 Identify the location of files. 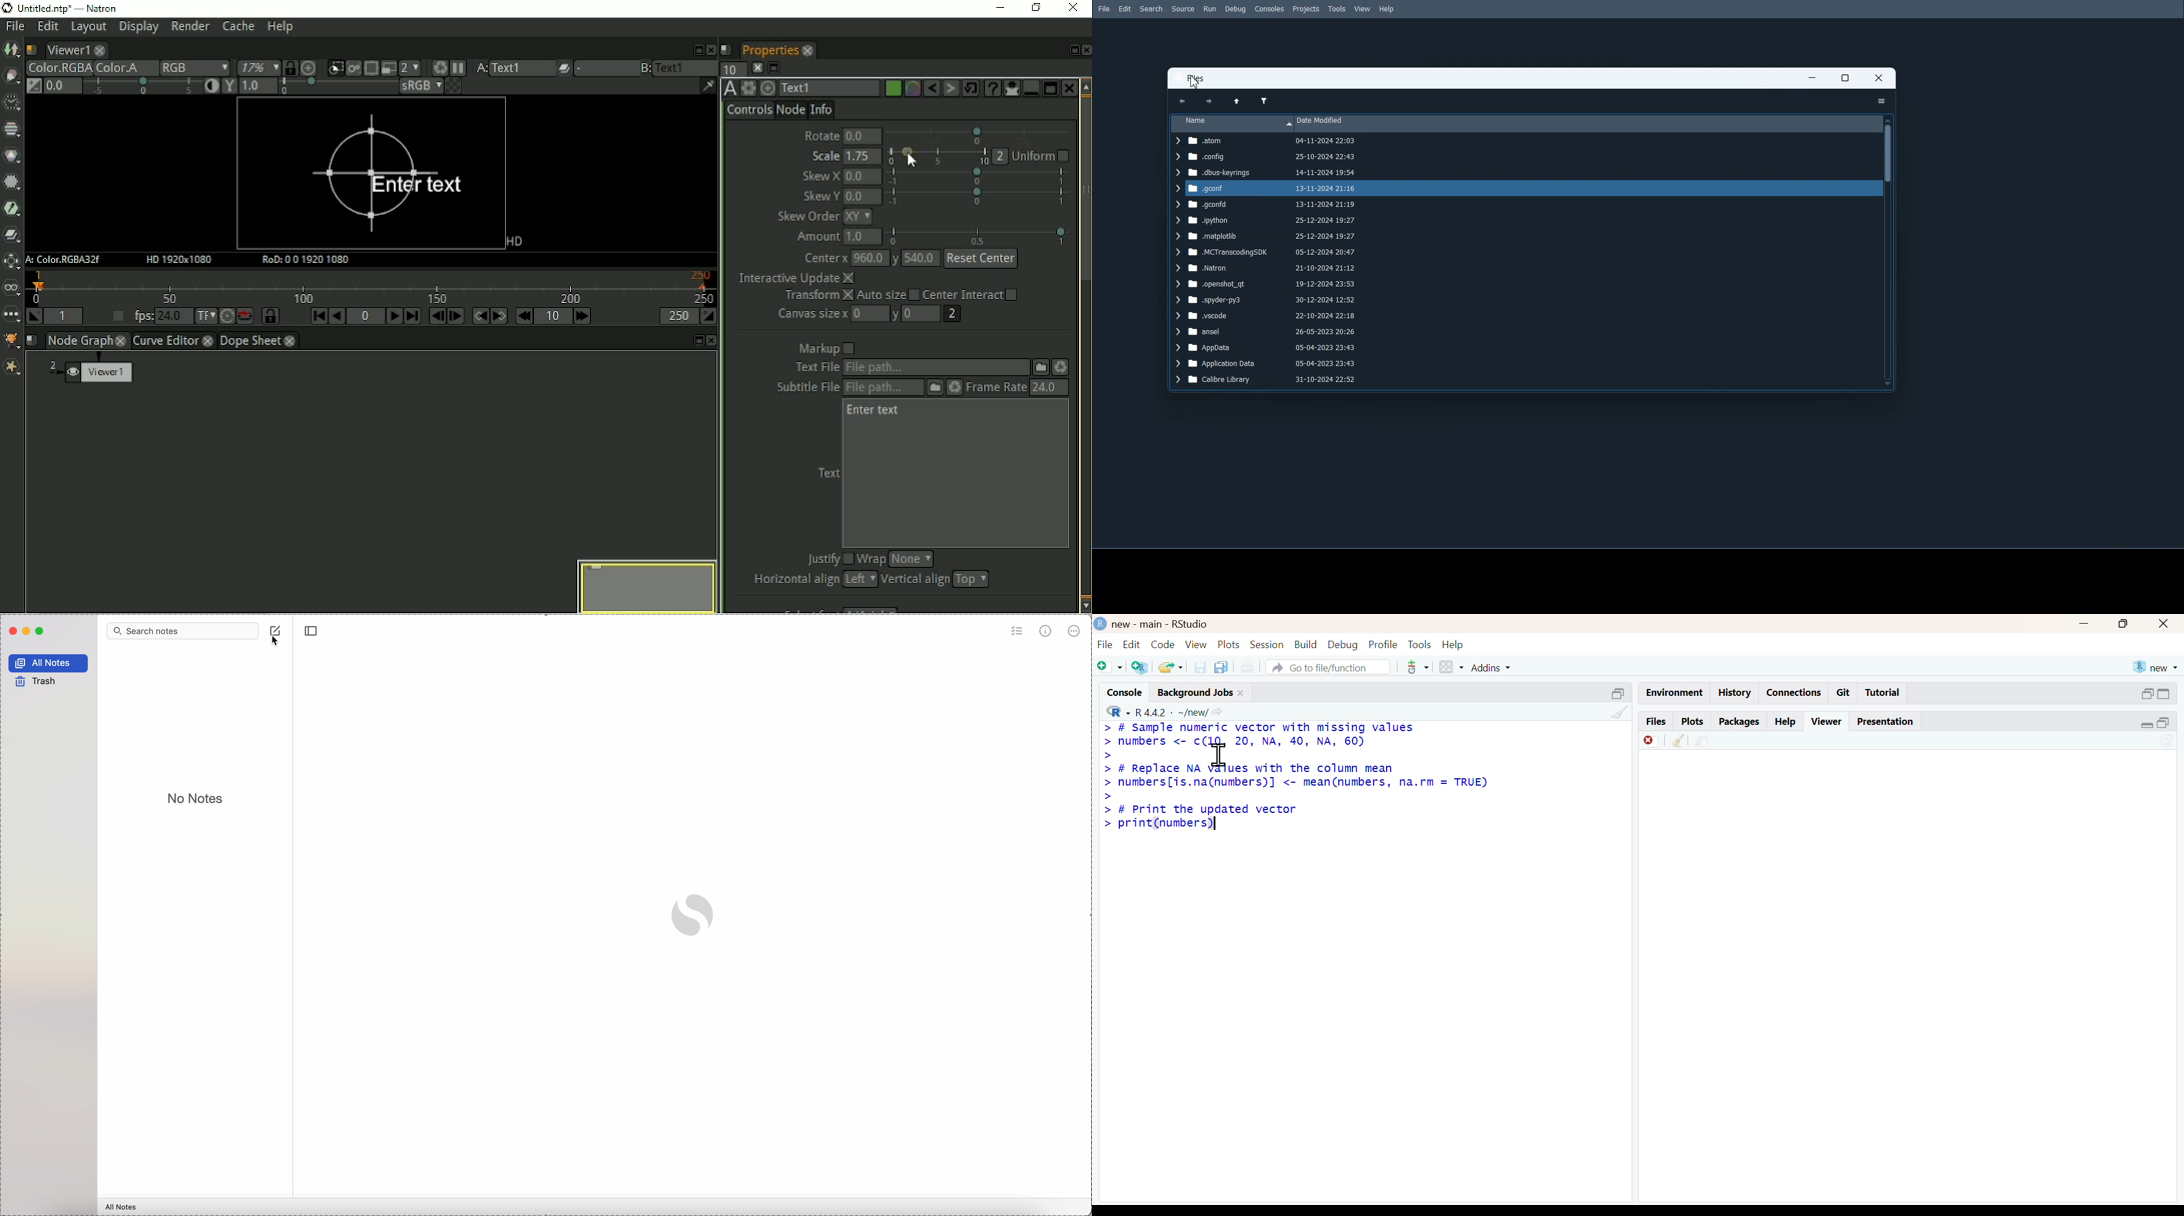
(1656, 721).